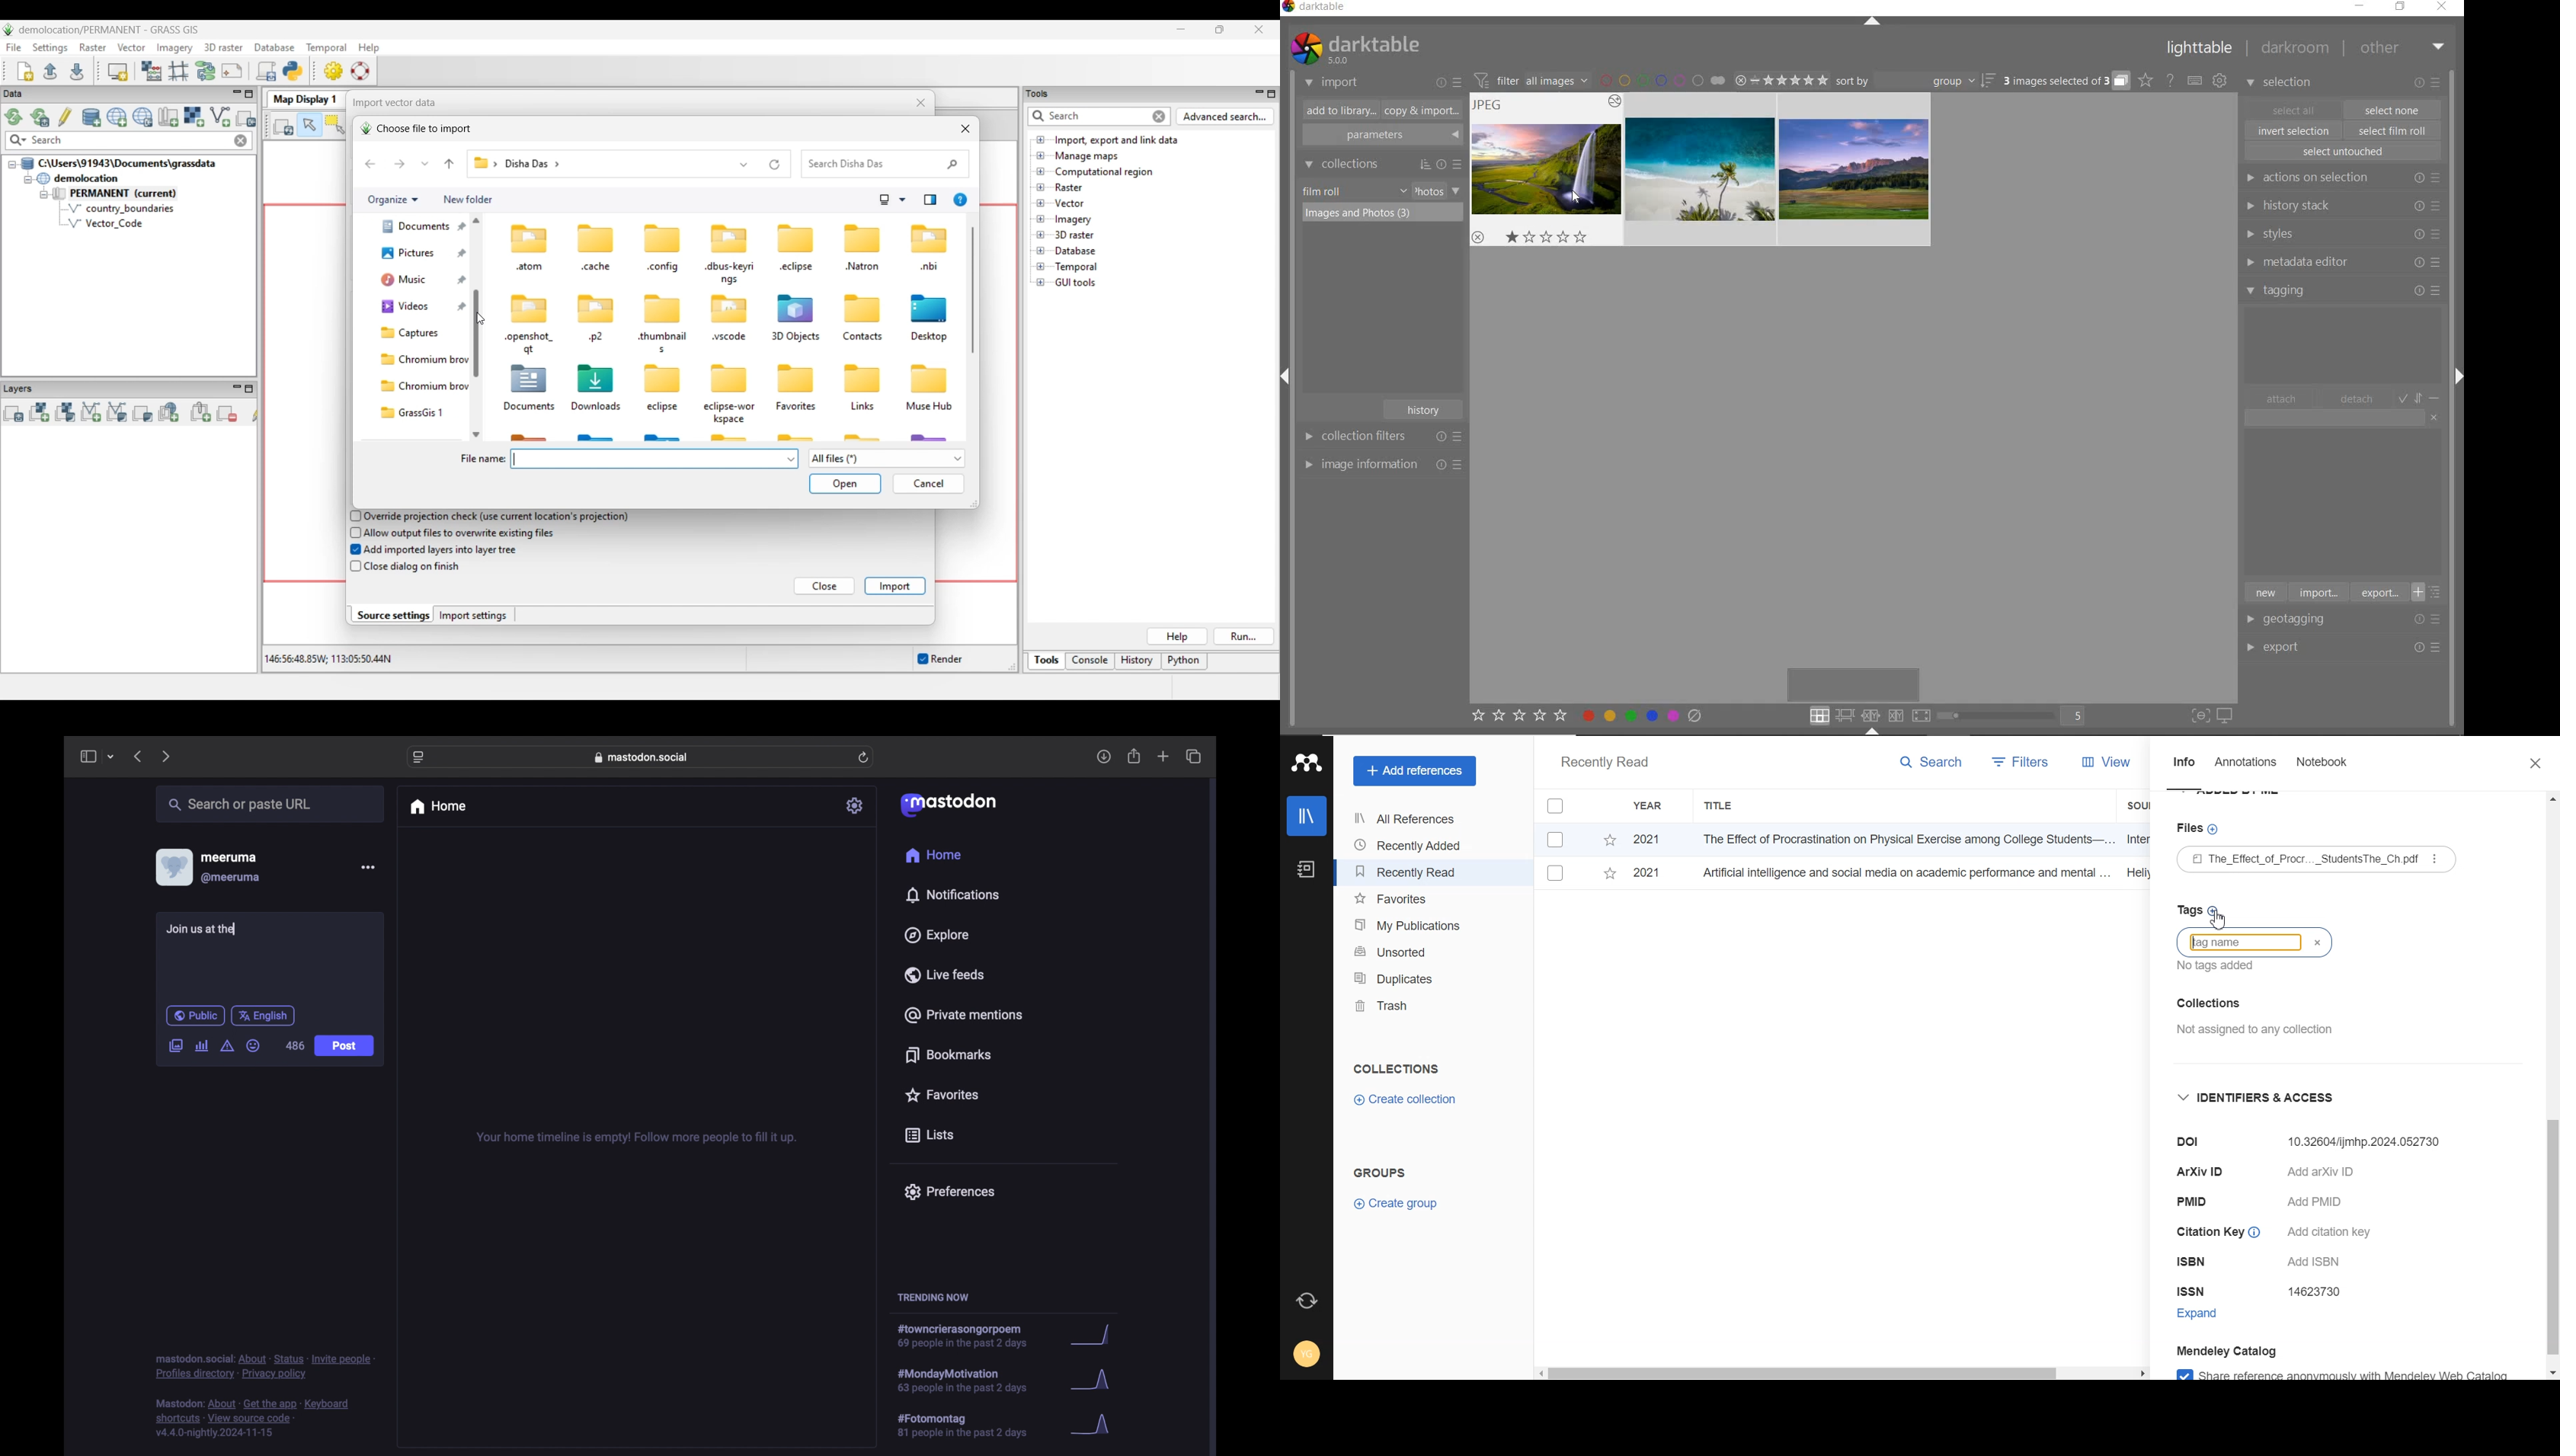 The width and height of the screenshot is (2576, 1456). What do you see at coordinates (420, 757) in the screenshot?
I see `website settings` at bounding box center [420, 757].